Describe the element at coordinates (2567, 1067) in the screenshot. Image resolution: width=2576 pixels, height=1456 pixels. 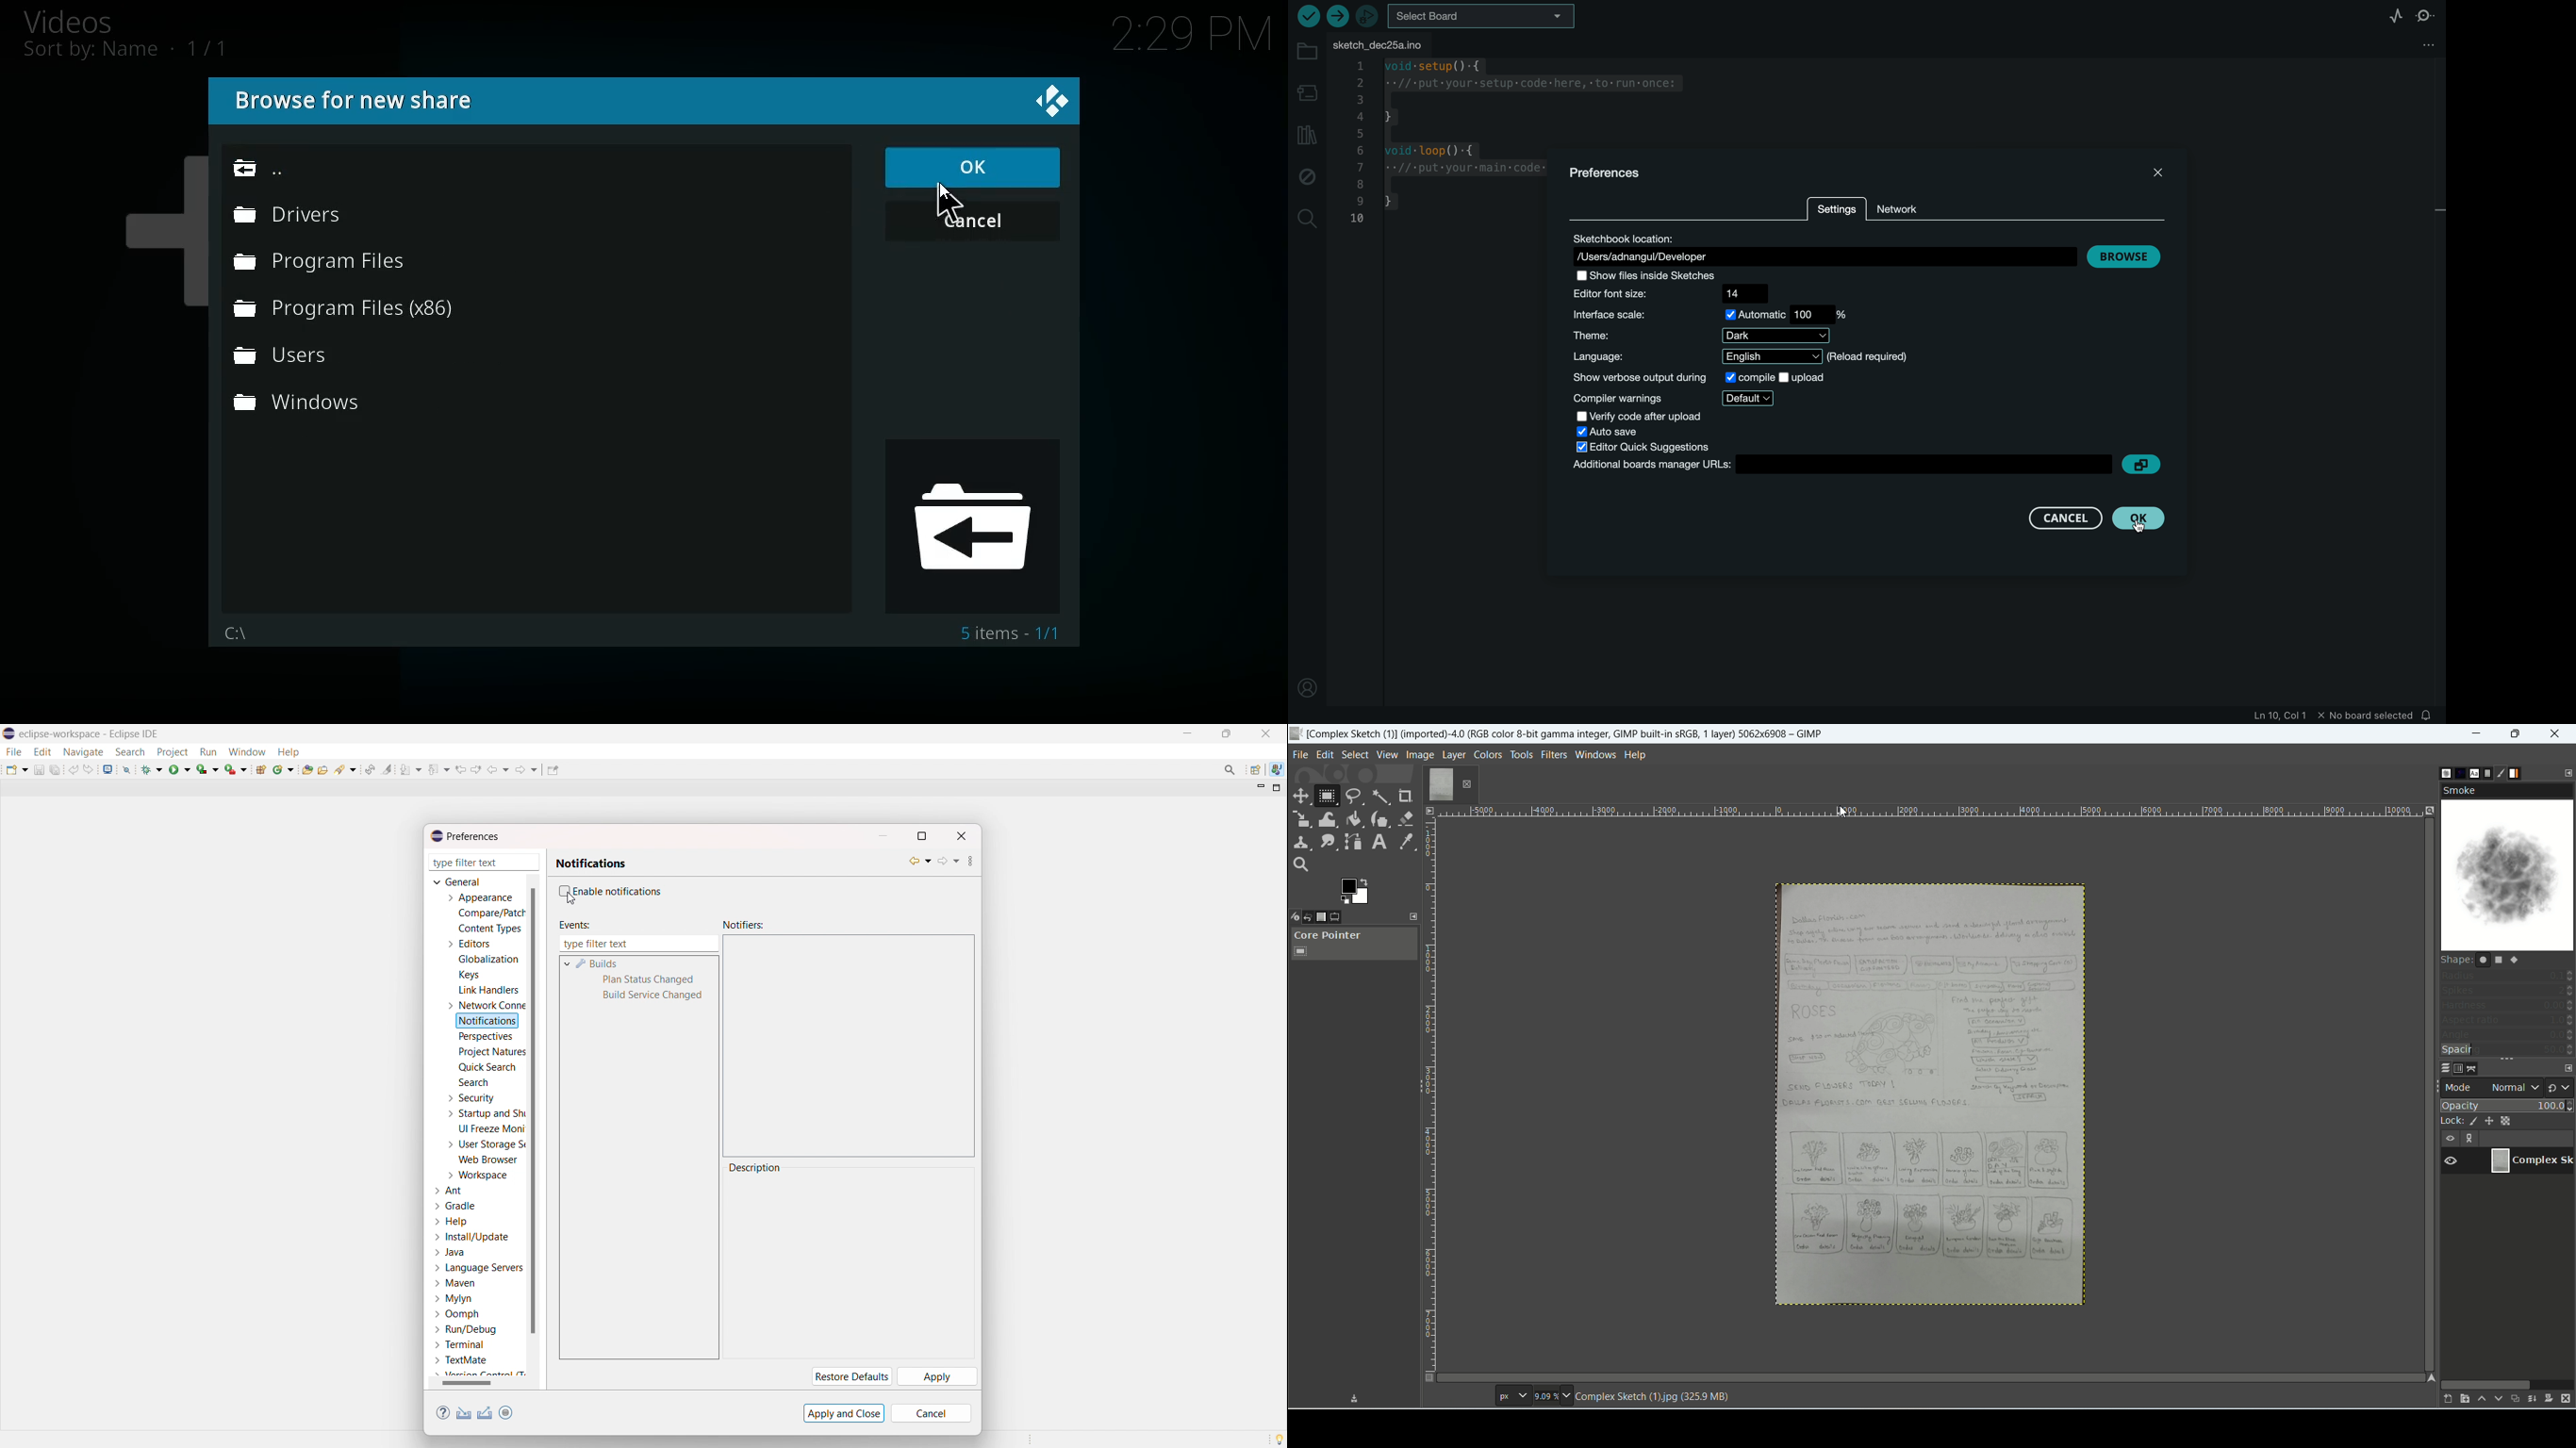
I see `configure this tab` at that location.